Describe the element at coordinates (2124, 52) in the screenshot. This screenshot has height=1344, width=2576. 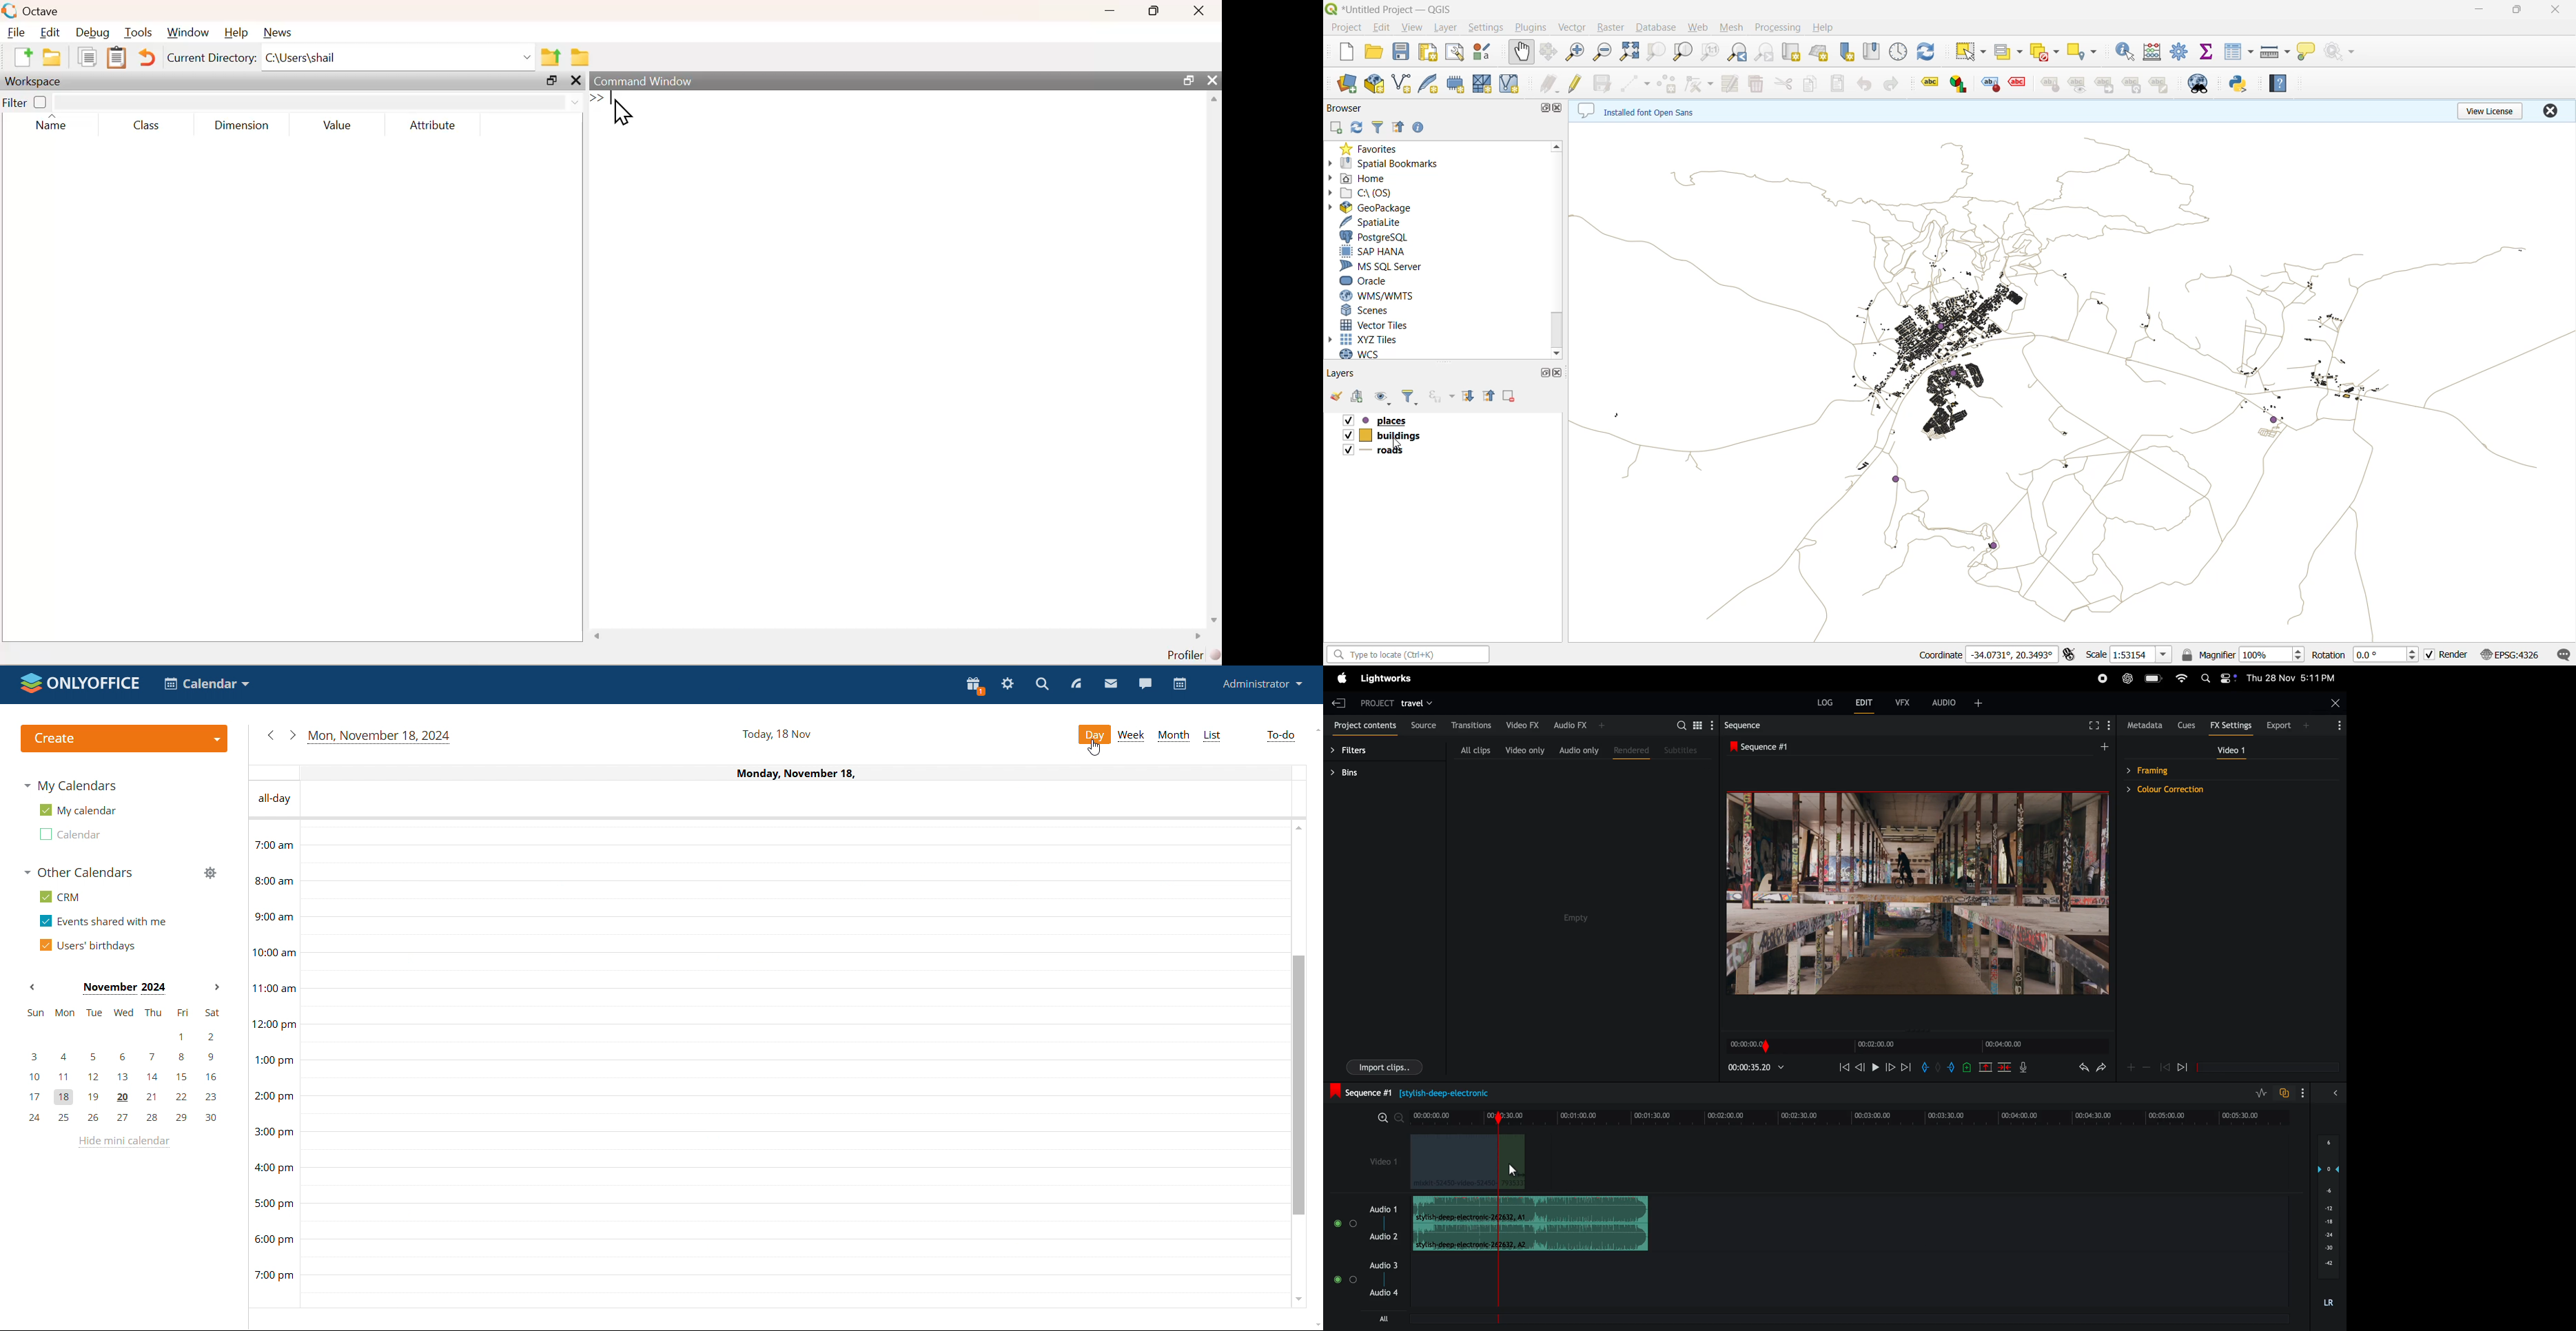
I see `identify features` at that location.